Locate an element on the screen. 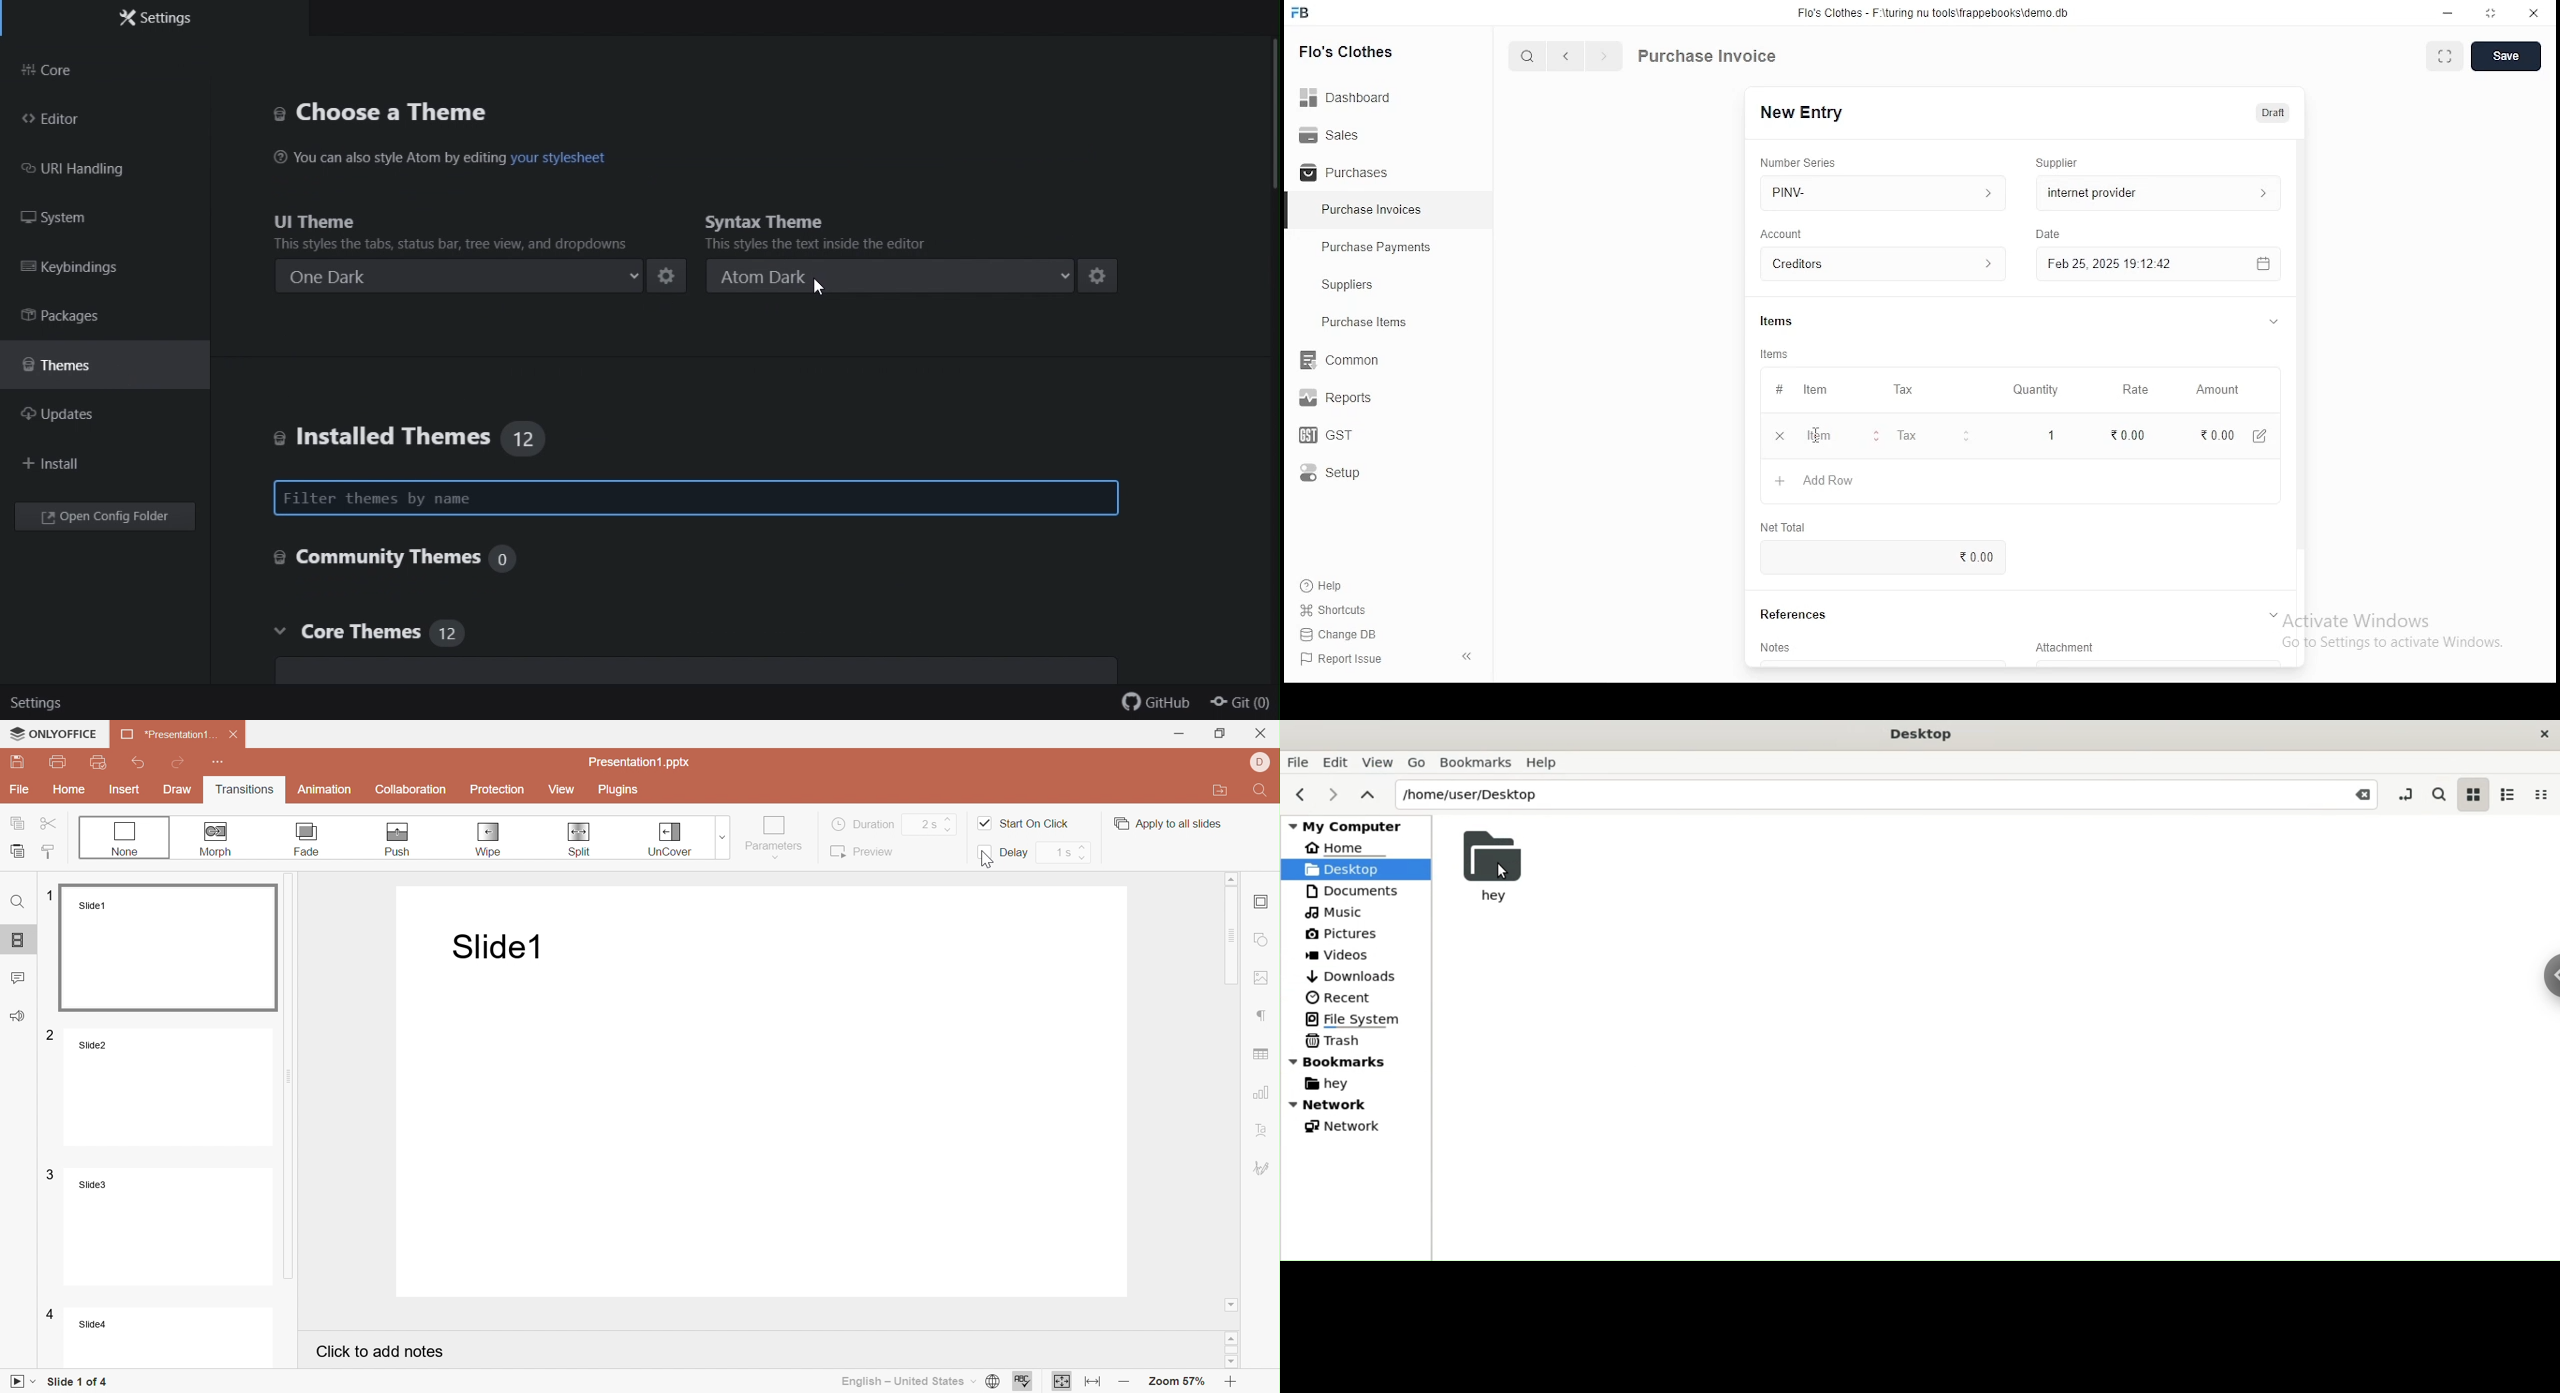  Customize Quick Access Toolbar is located at coordinates (218, 761).